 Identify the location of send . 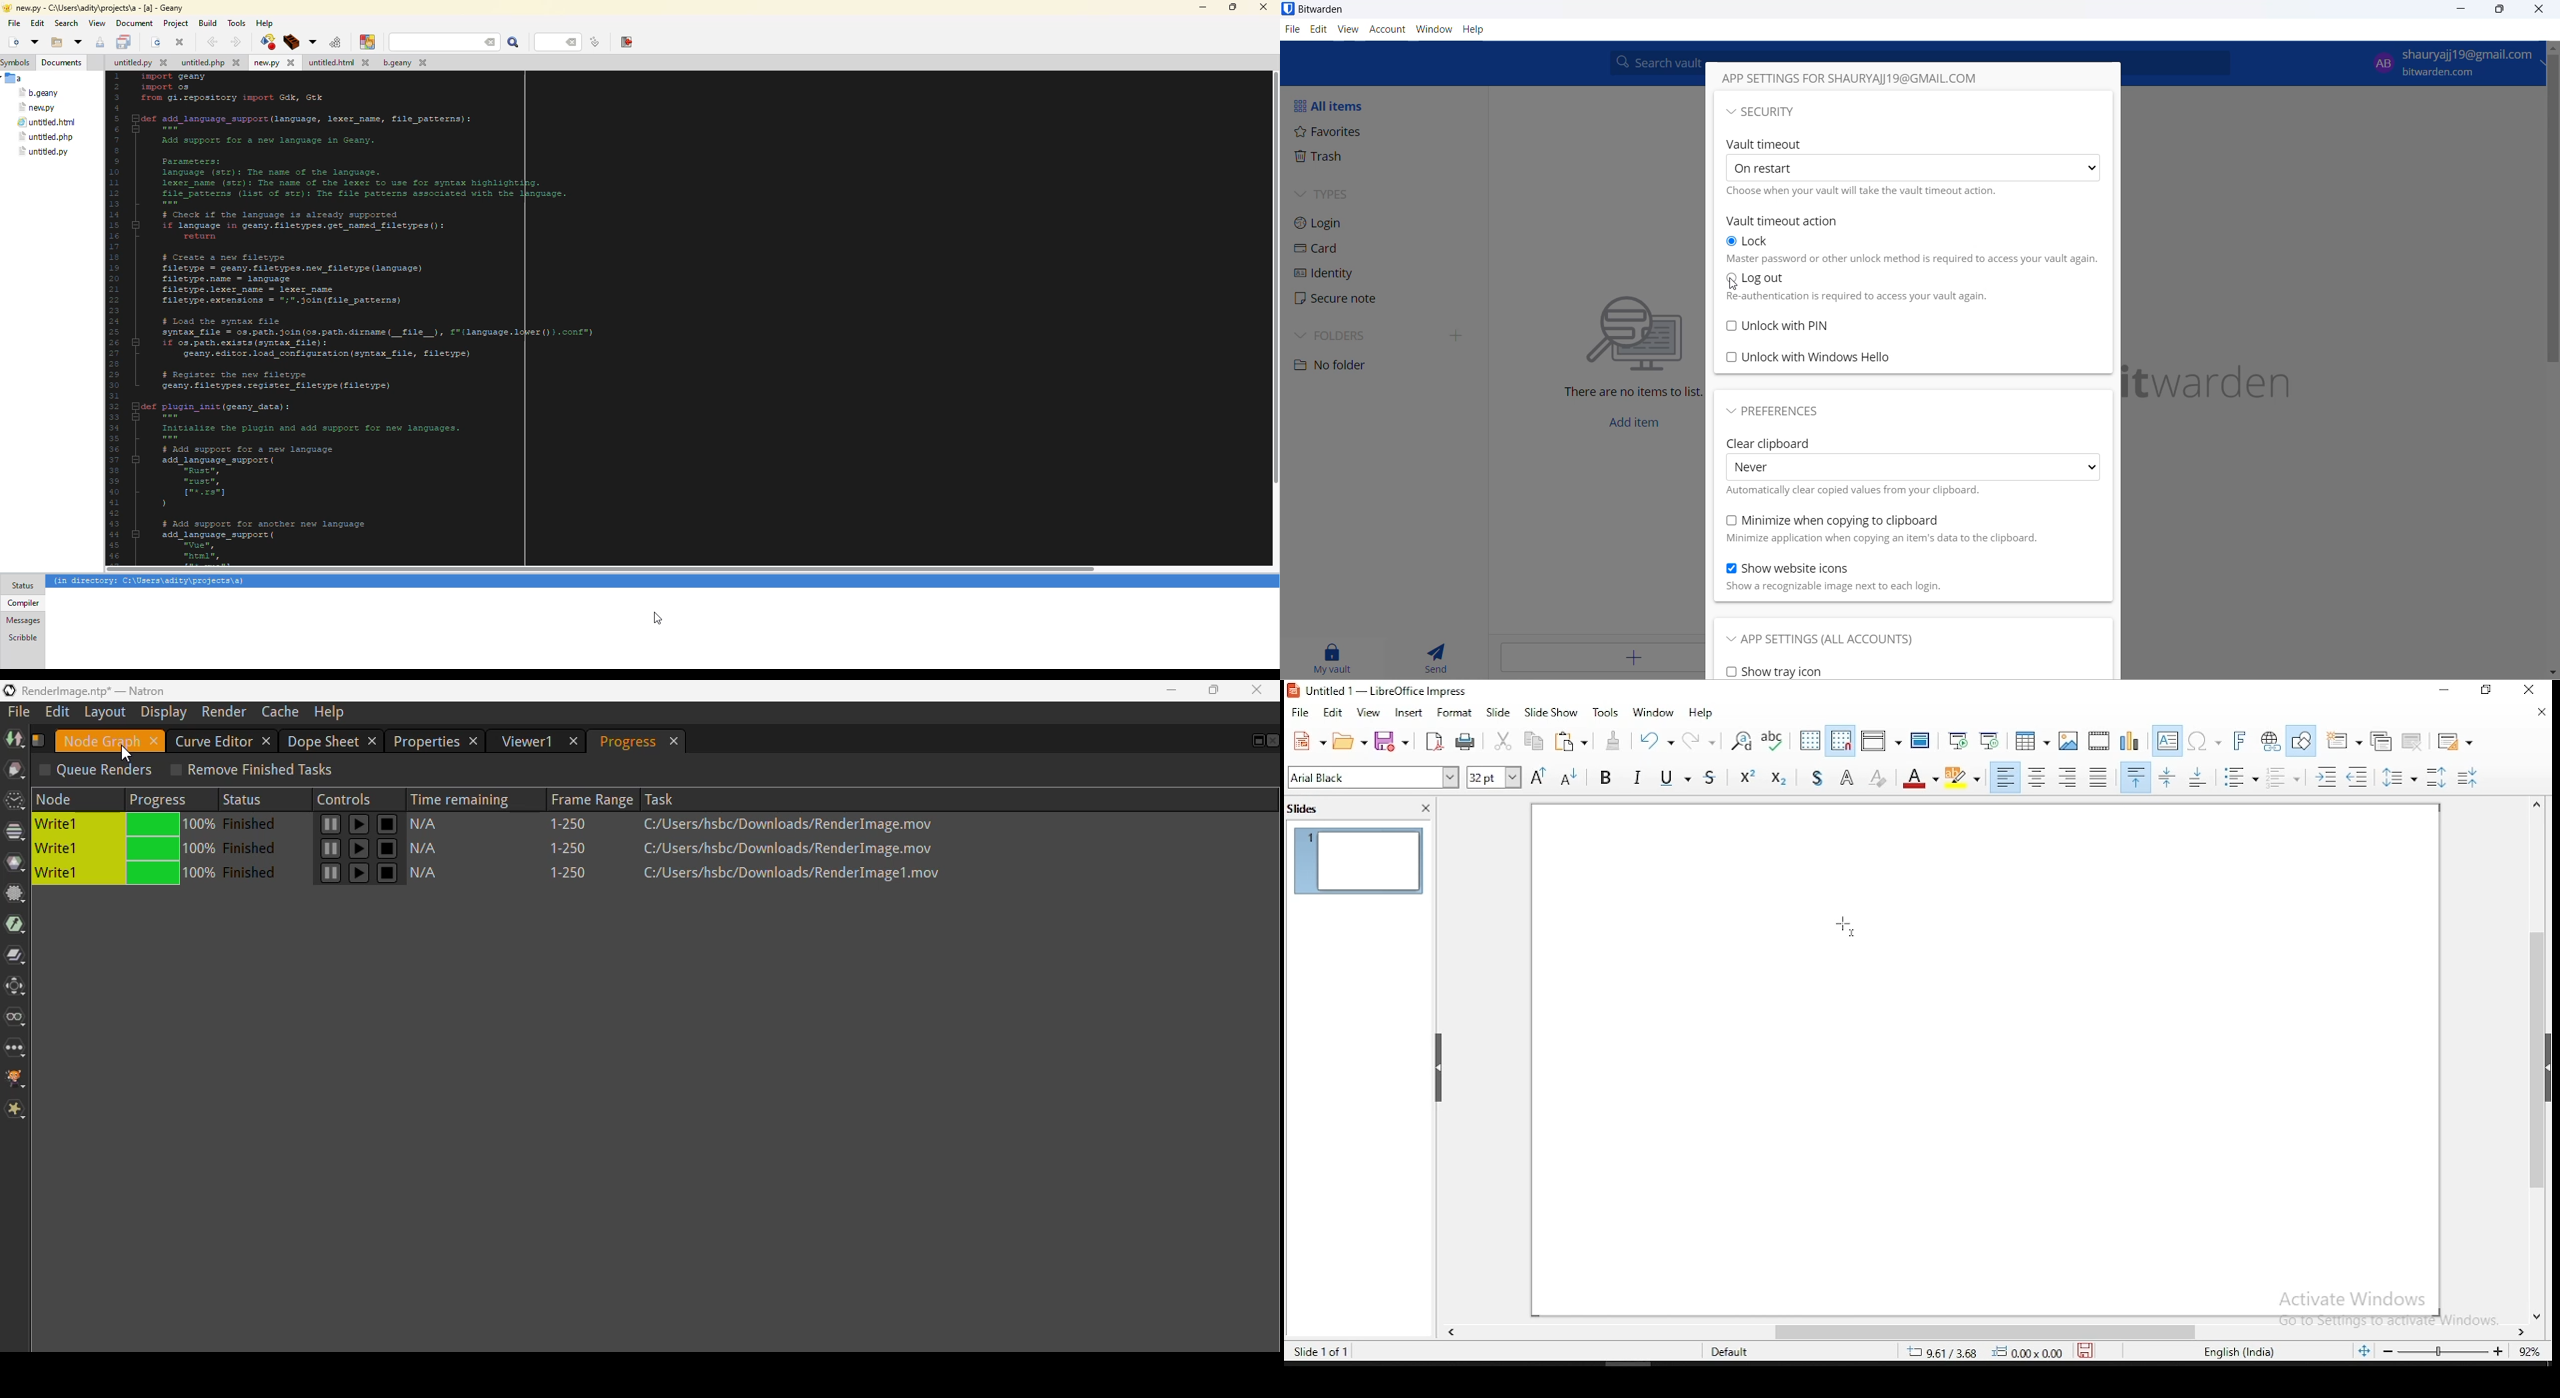
(1437, 657).